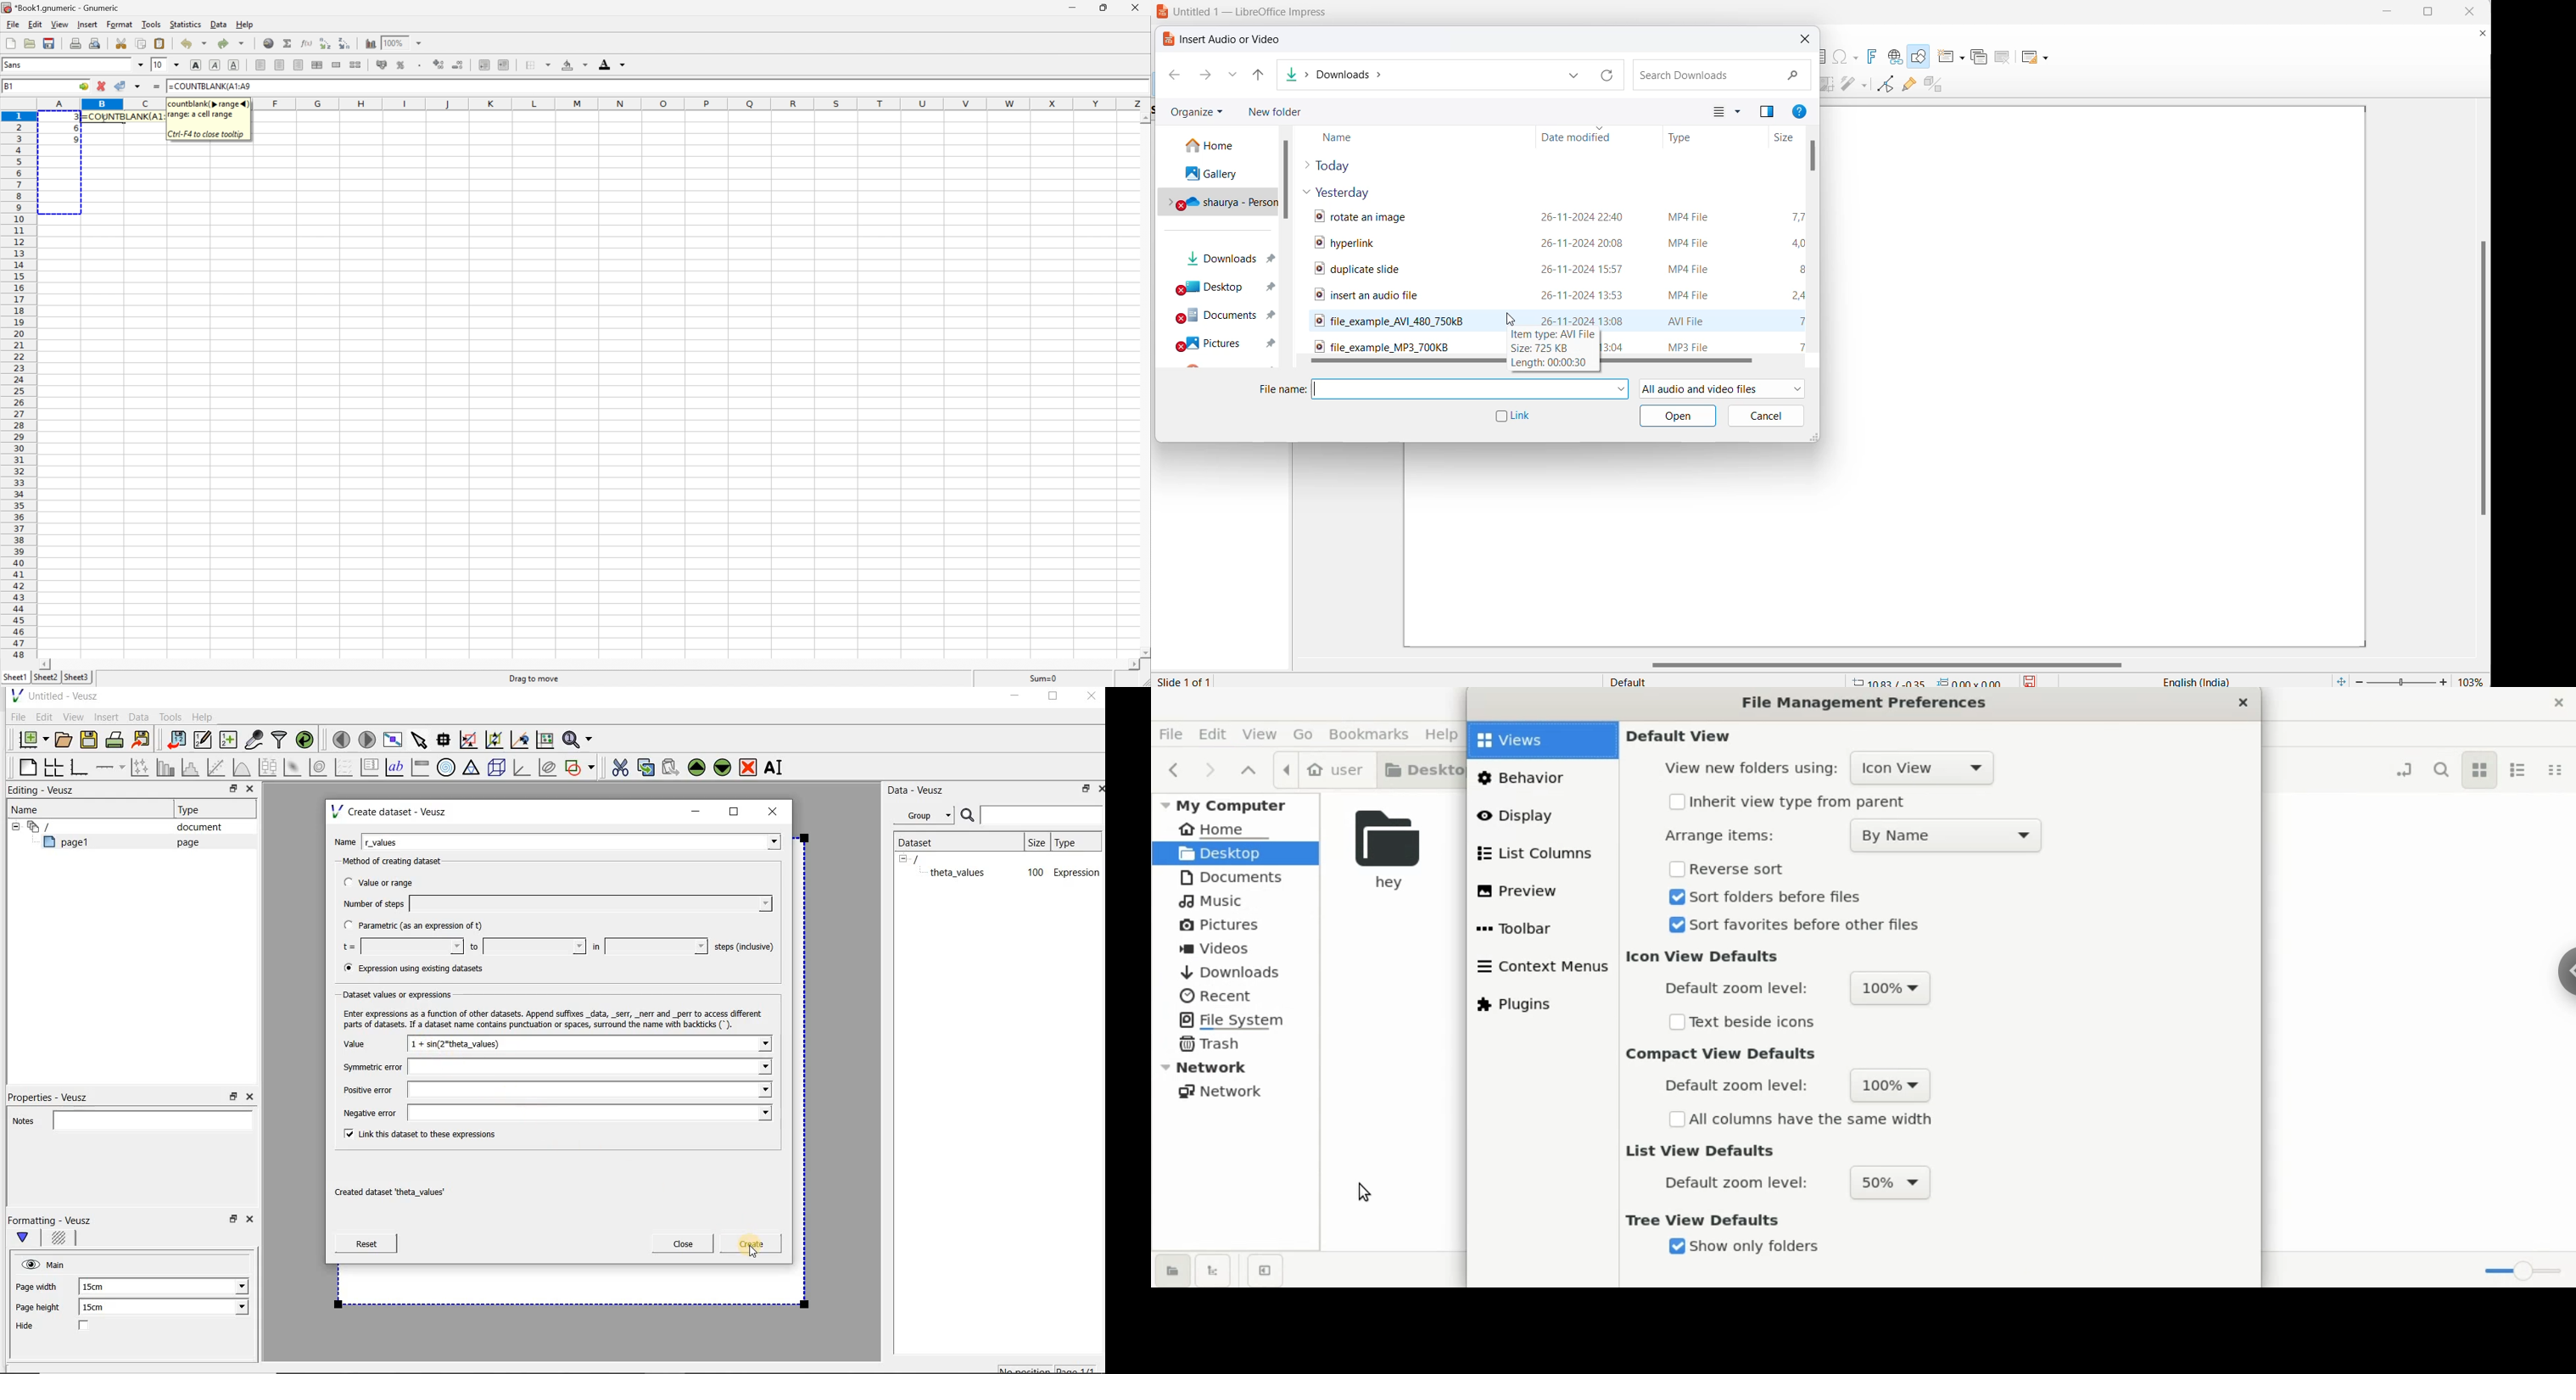 This screenshot has width=2576, height=1400. I want to click on File, so click(16, 717).